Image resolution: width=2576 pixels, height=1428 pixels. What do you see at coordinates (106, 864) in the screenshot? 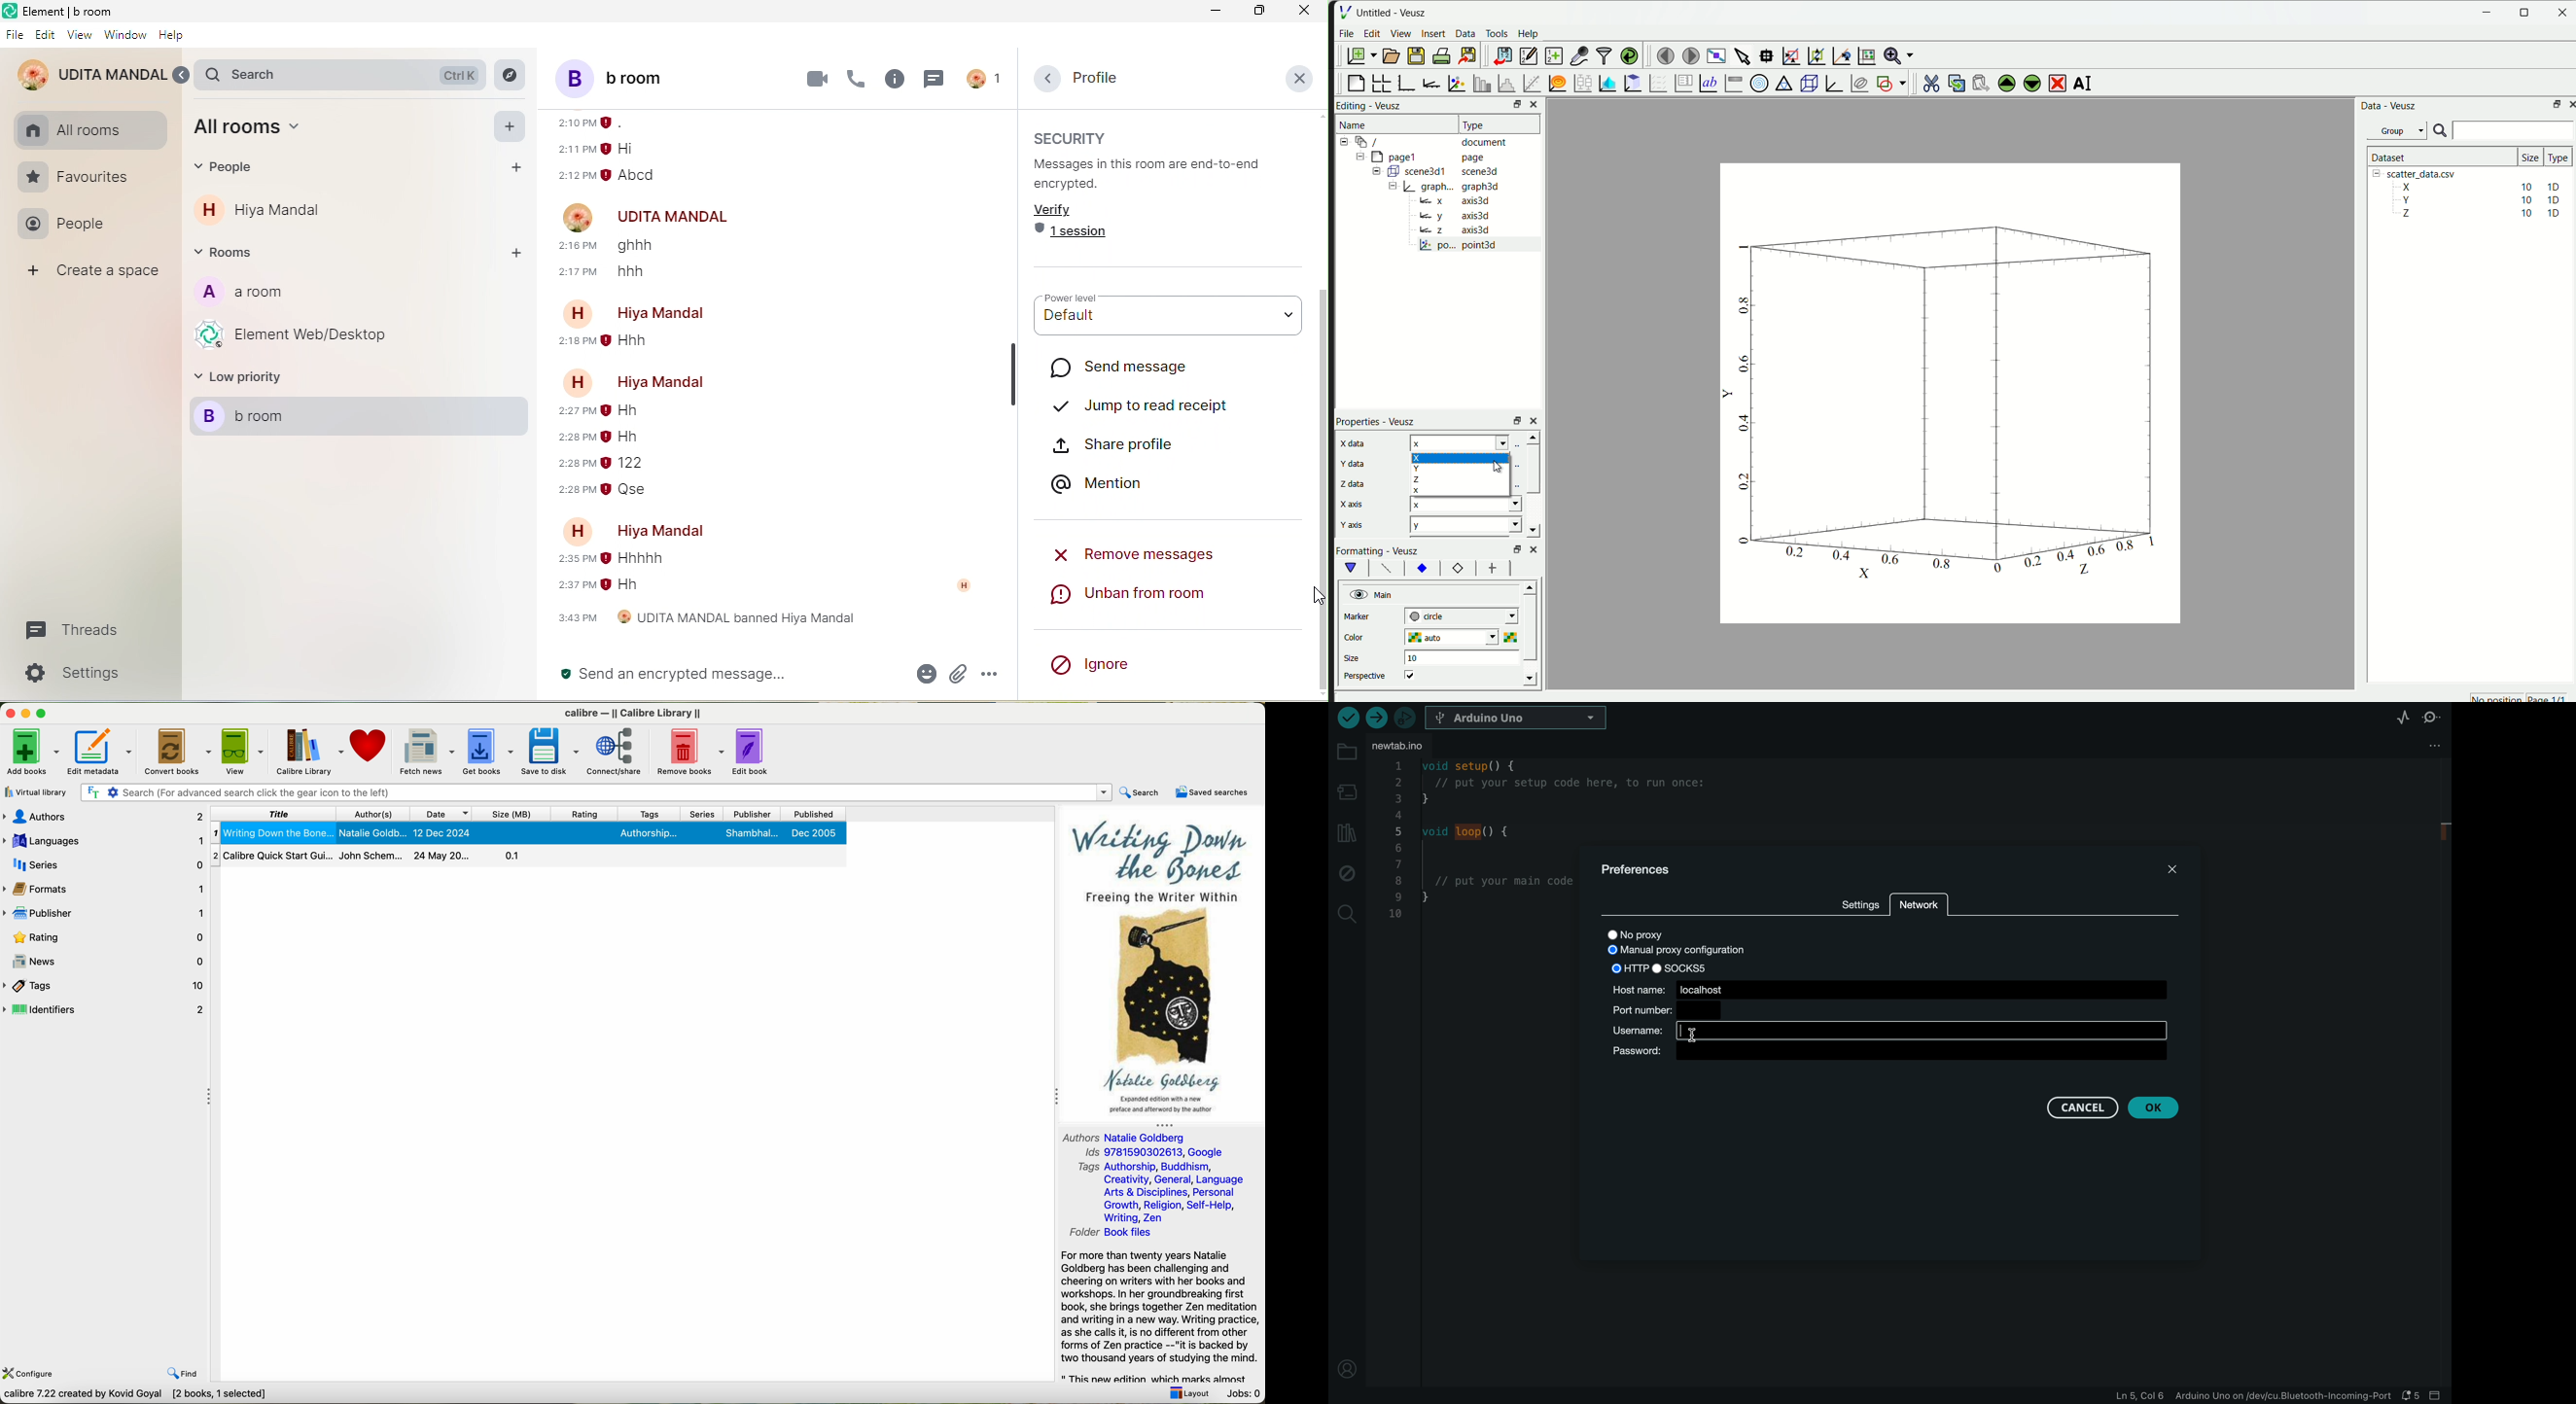
I see `series` at bounding box center [106, 864].